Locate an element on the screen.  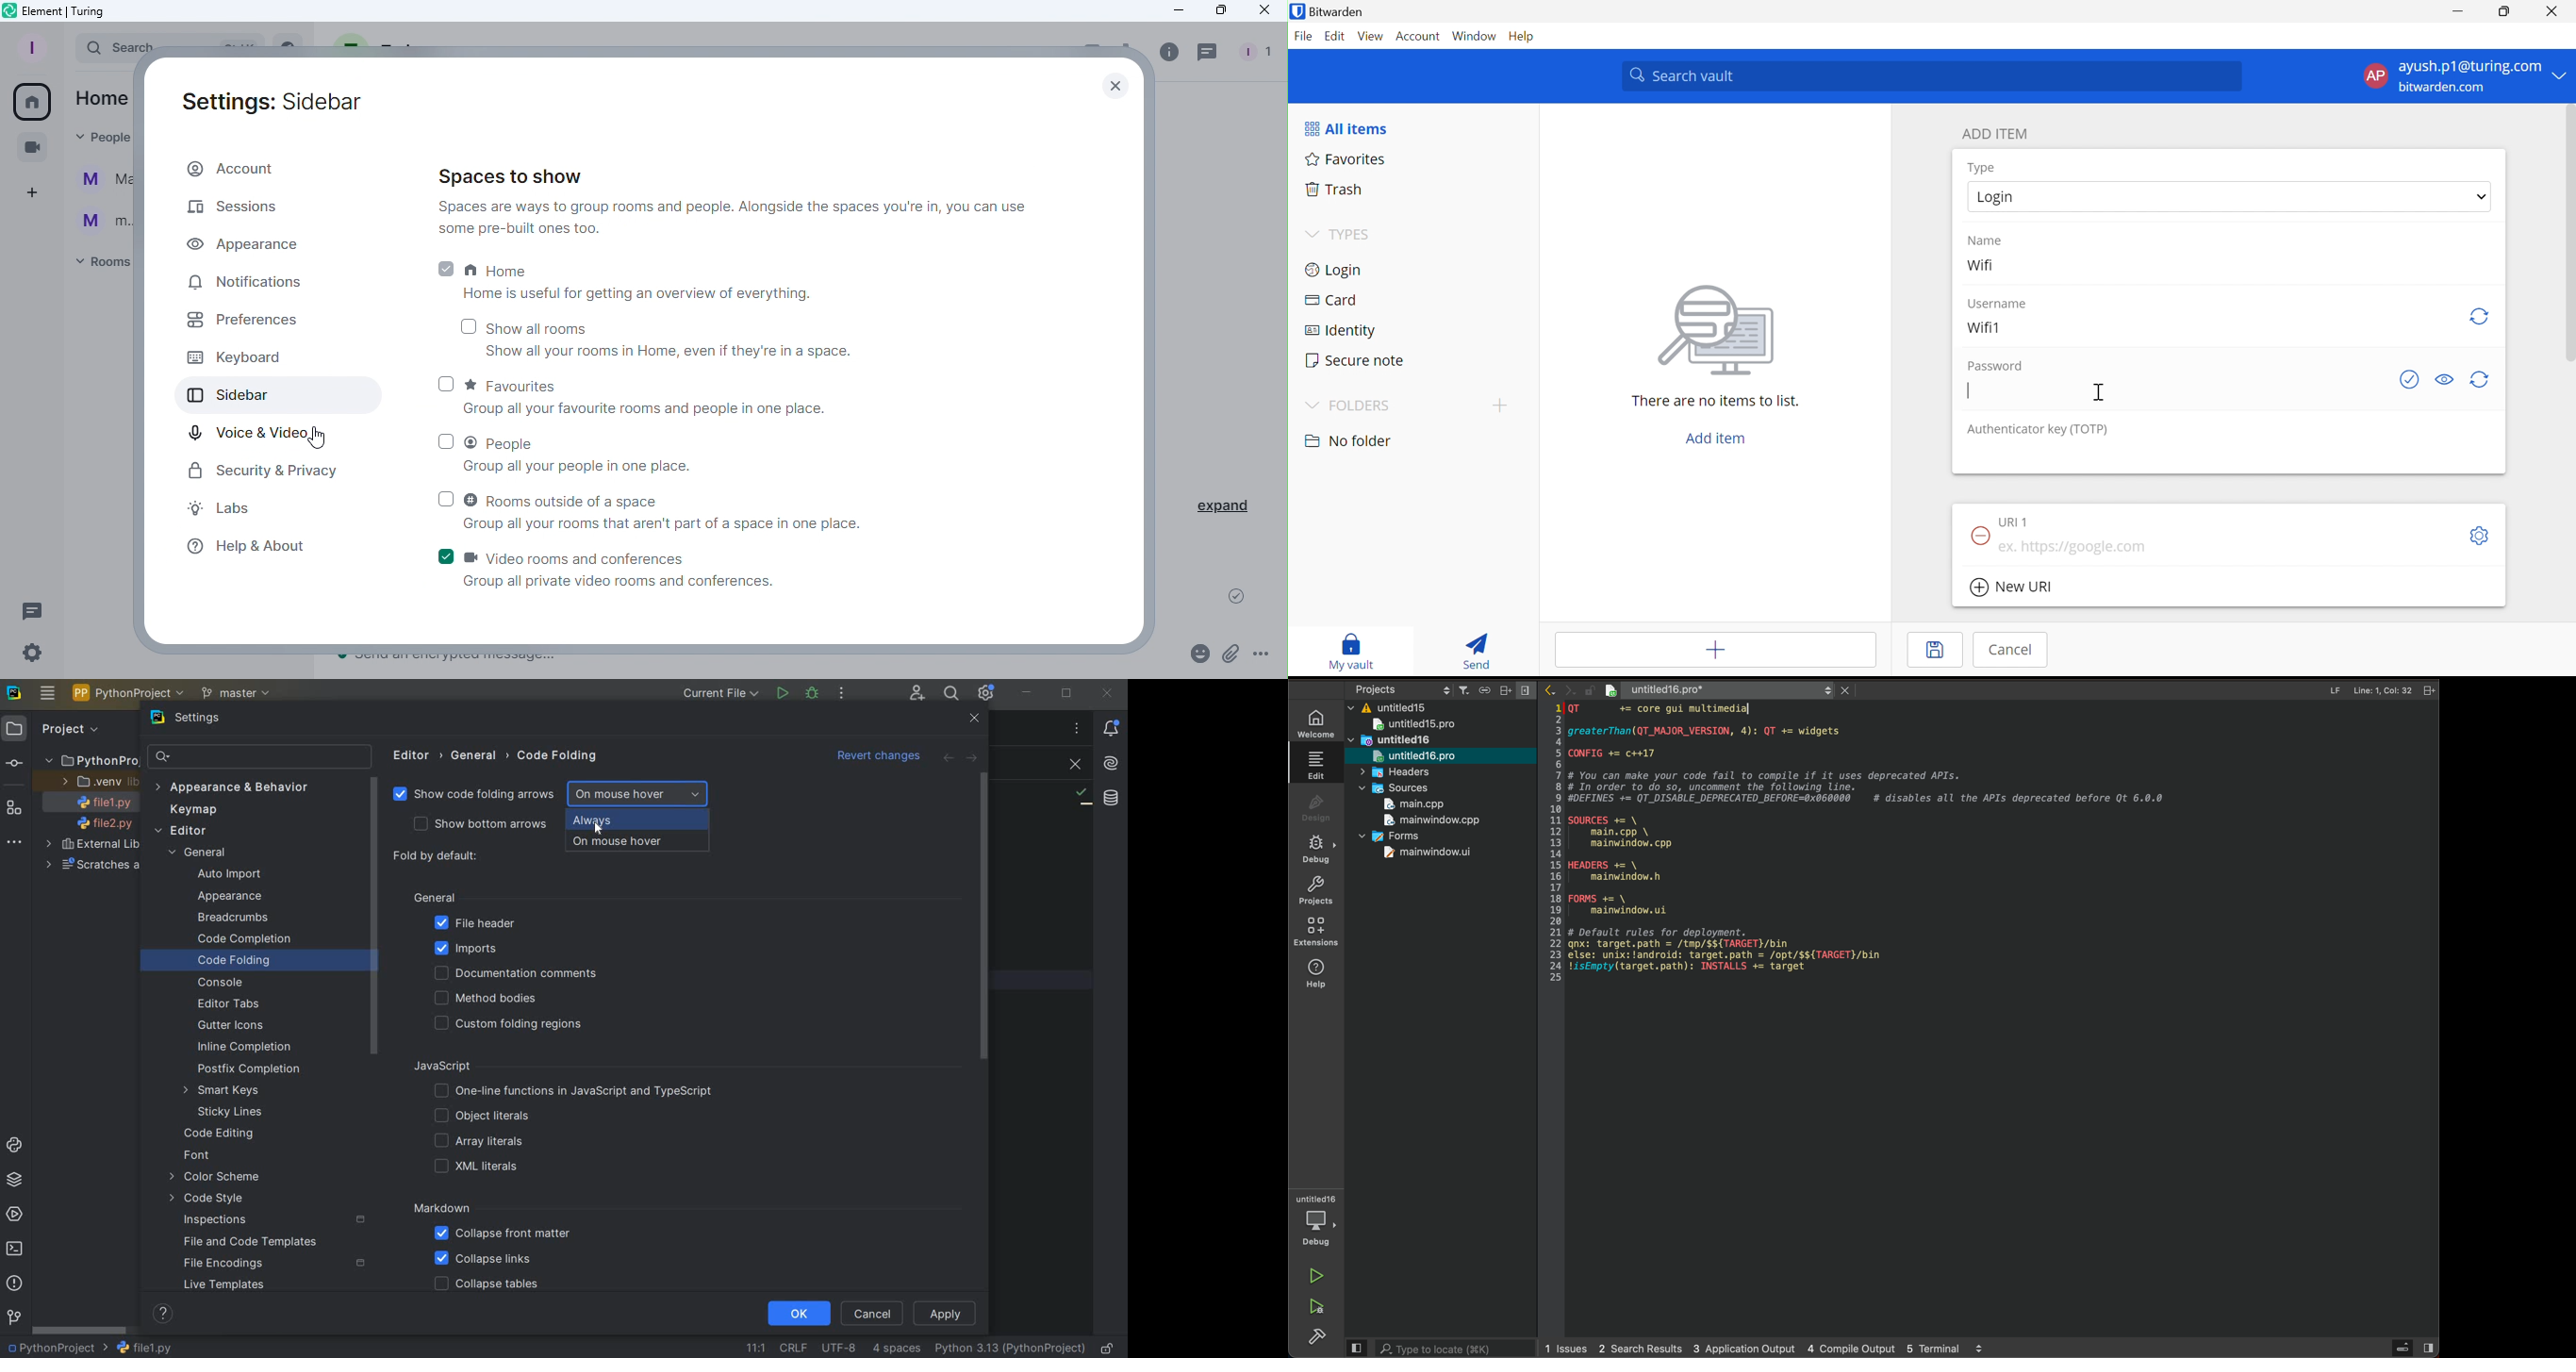
Drop Down is located at coordinates (1311, 235).